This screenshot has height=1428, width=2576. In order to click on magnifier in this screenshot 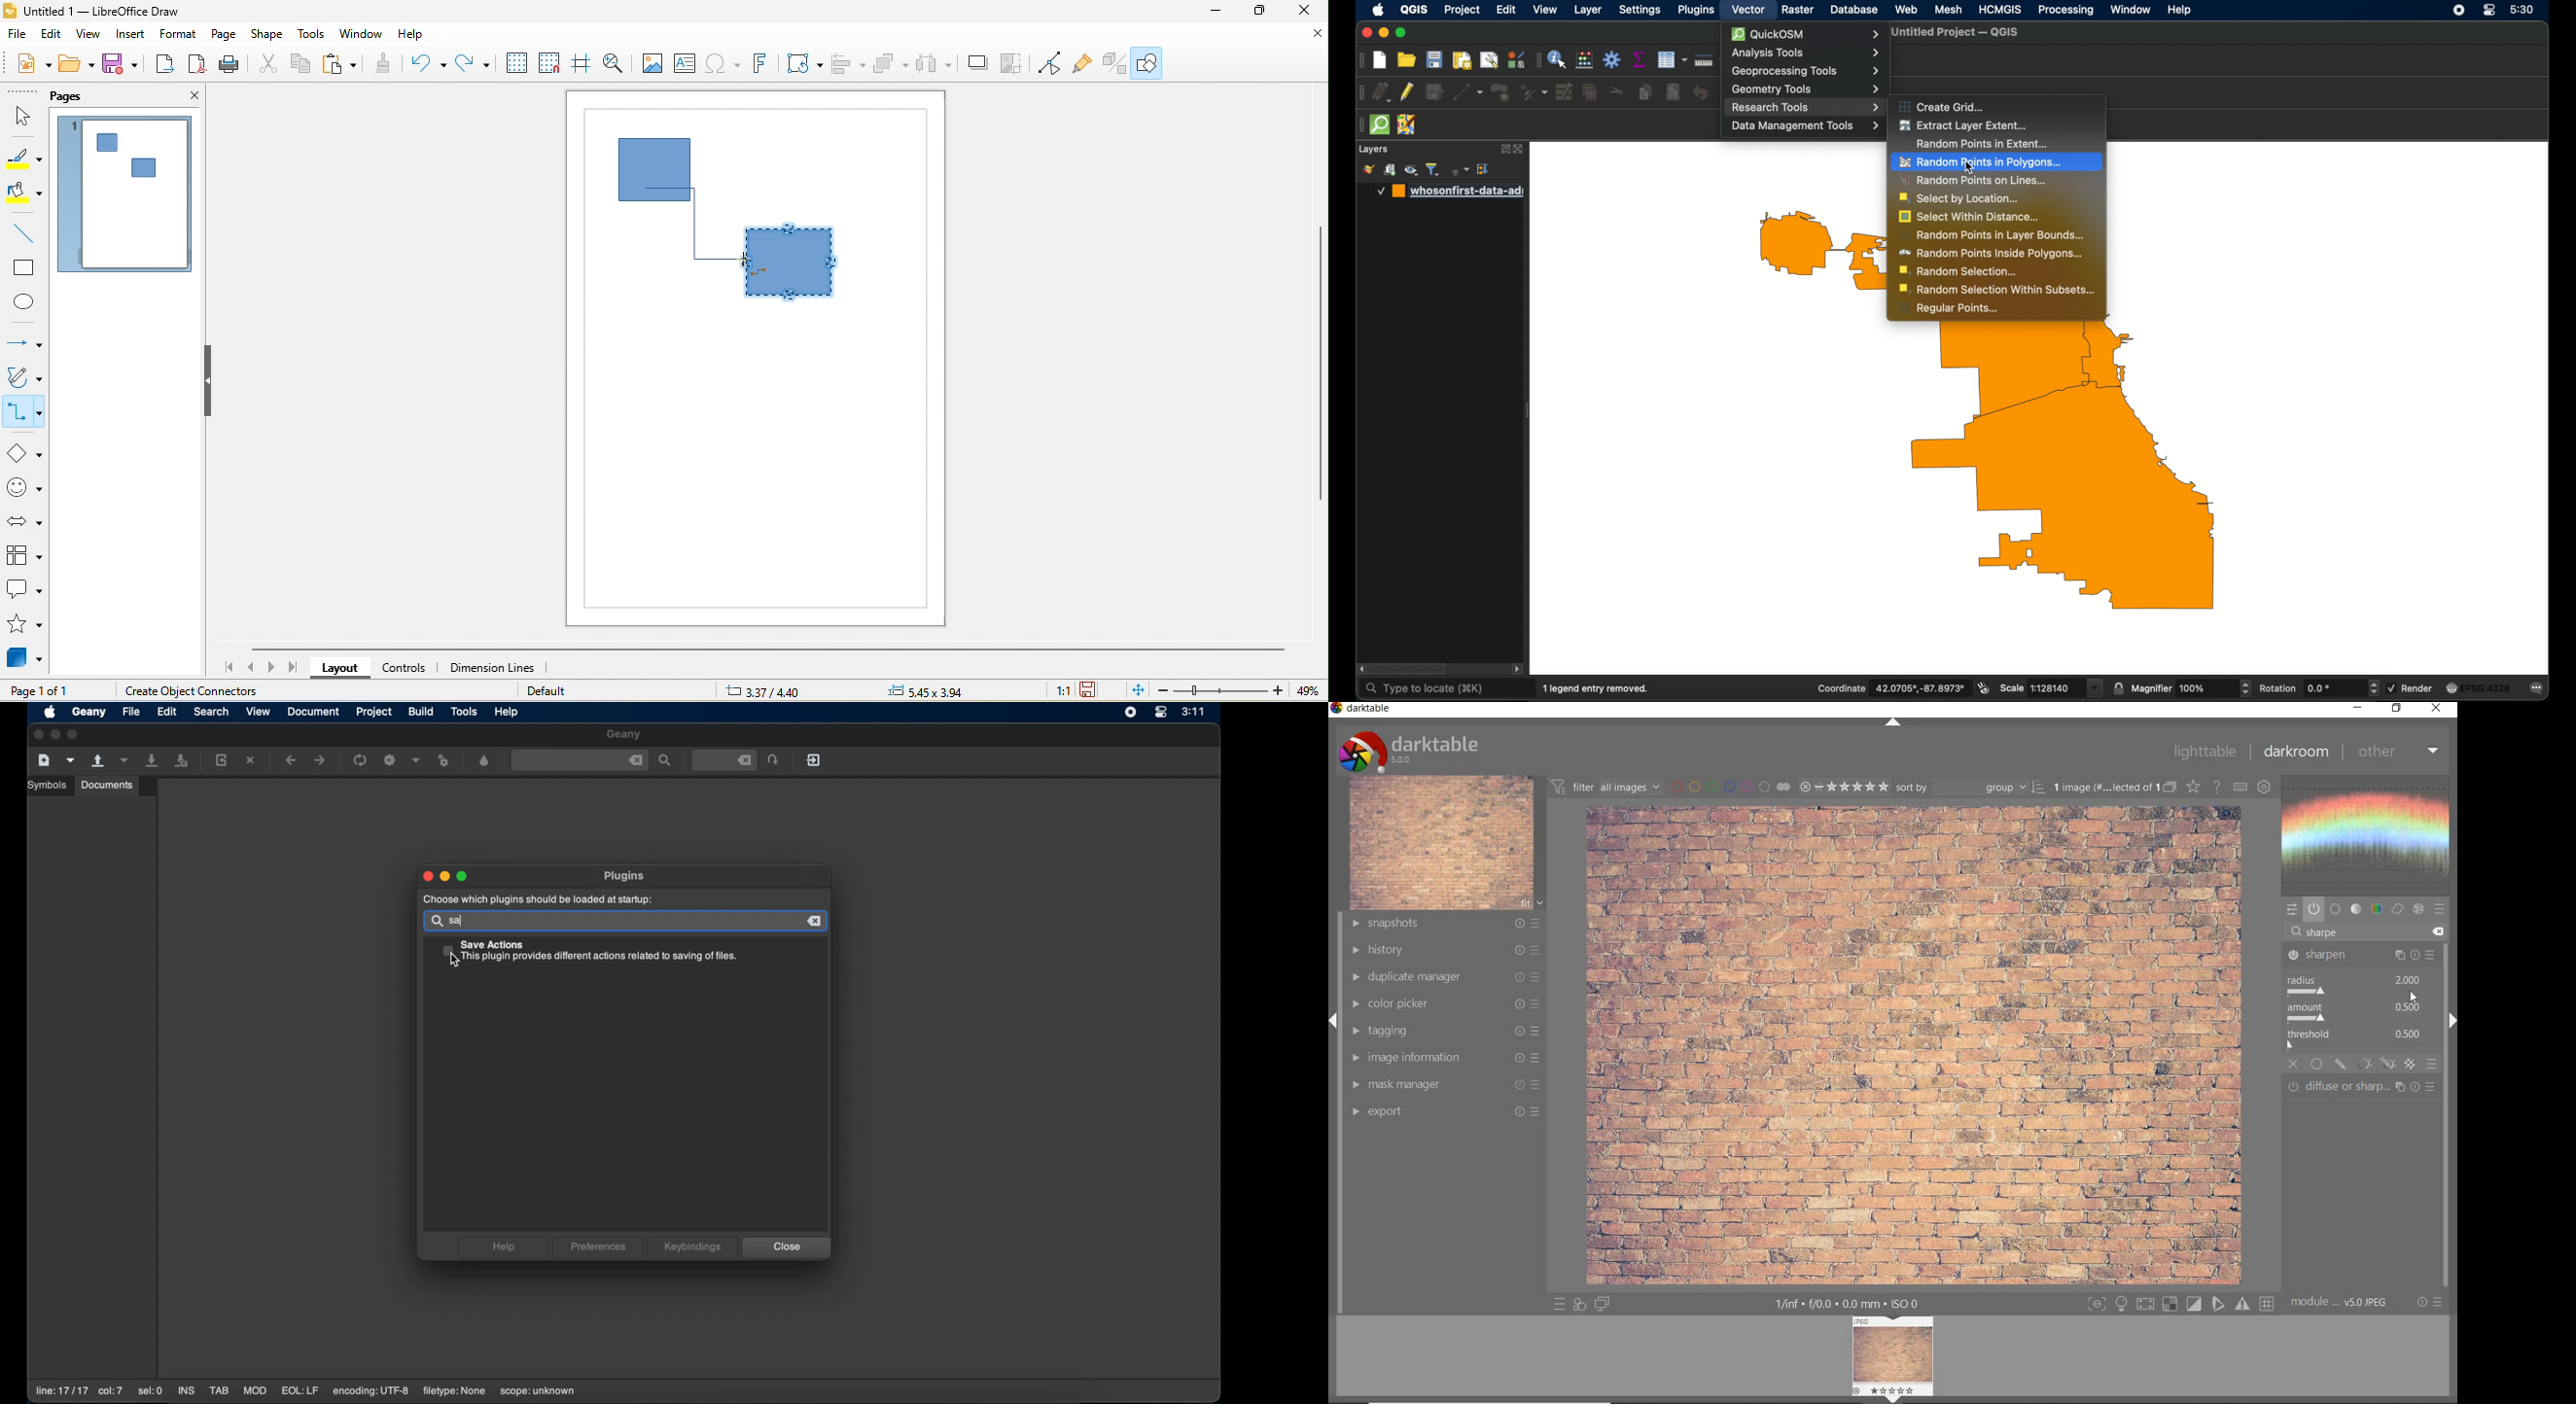, I will do `click(2191, 688)`.